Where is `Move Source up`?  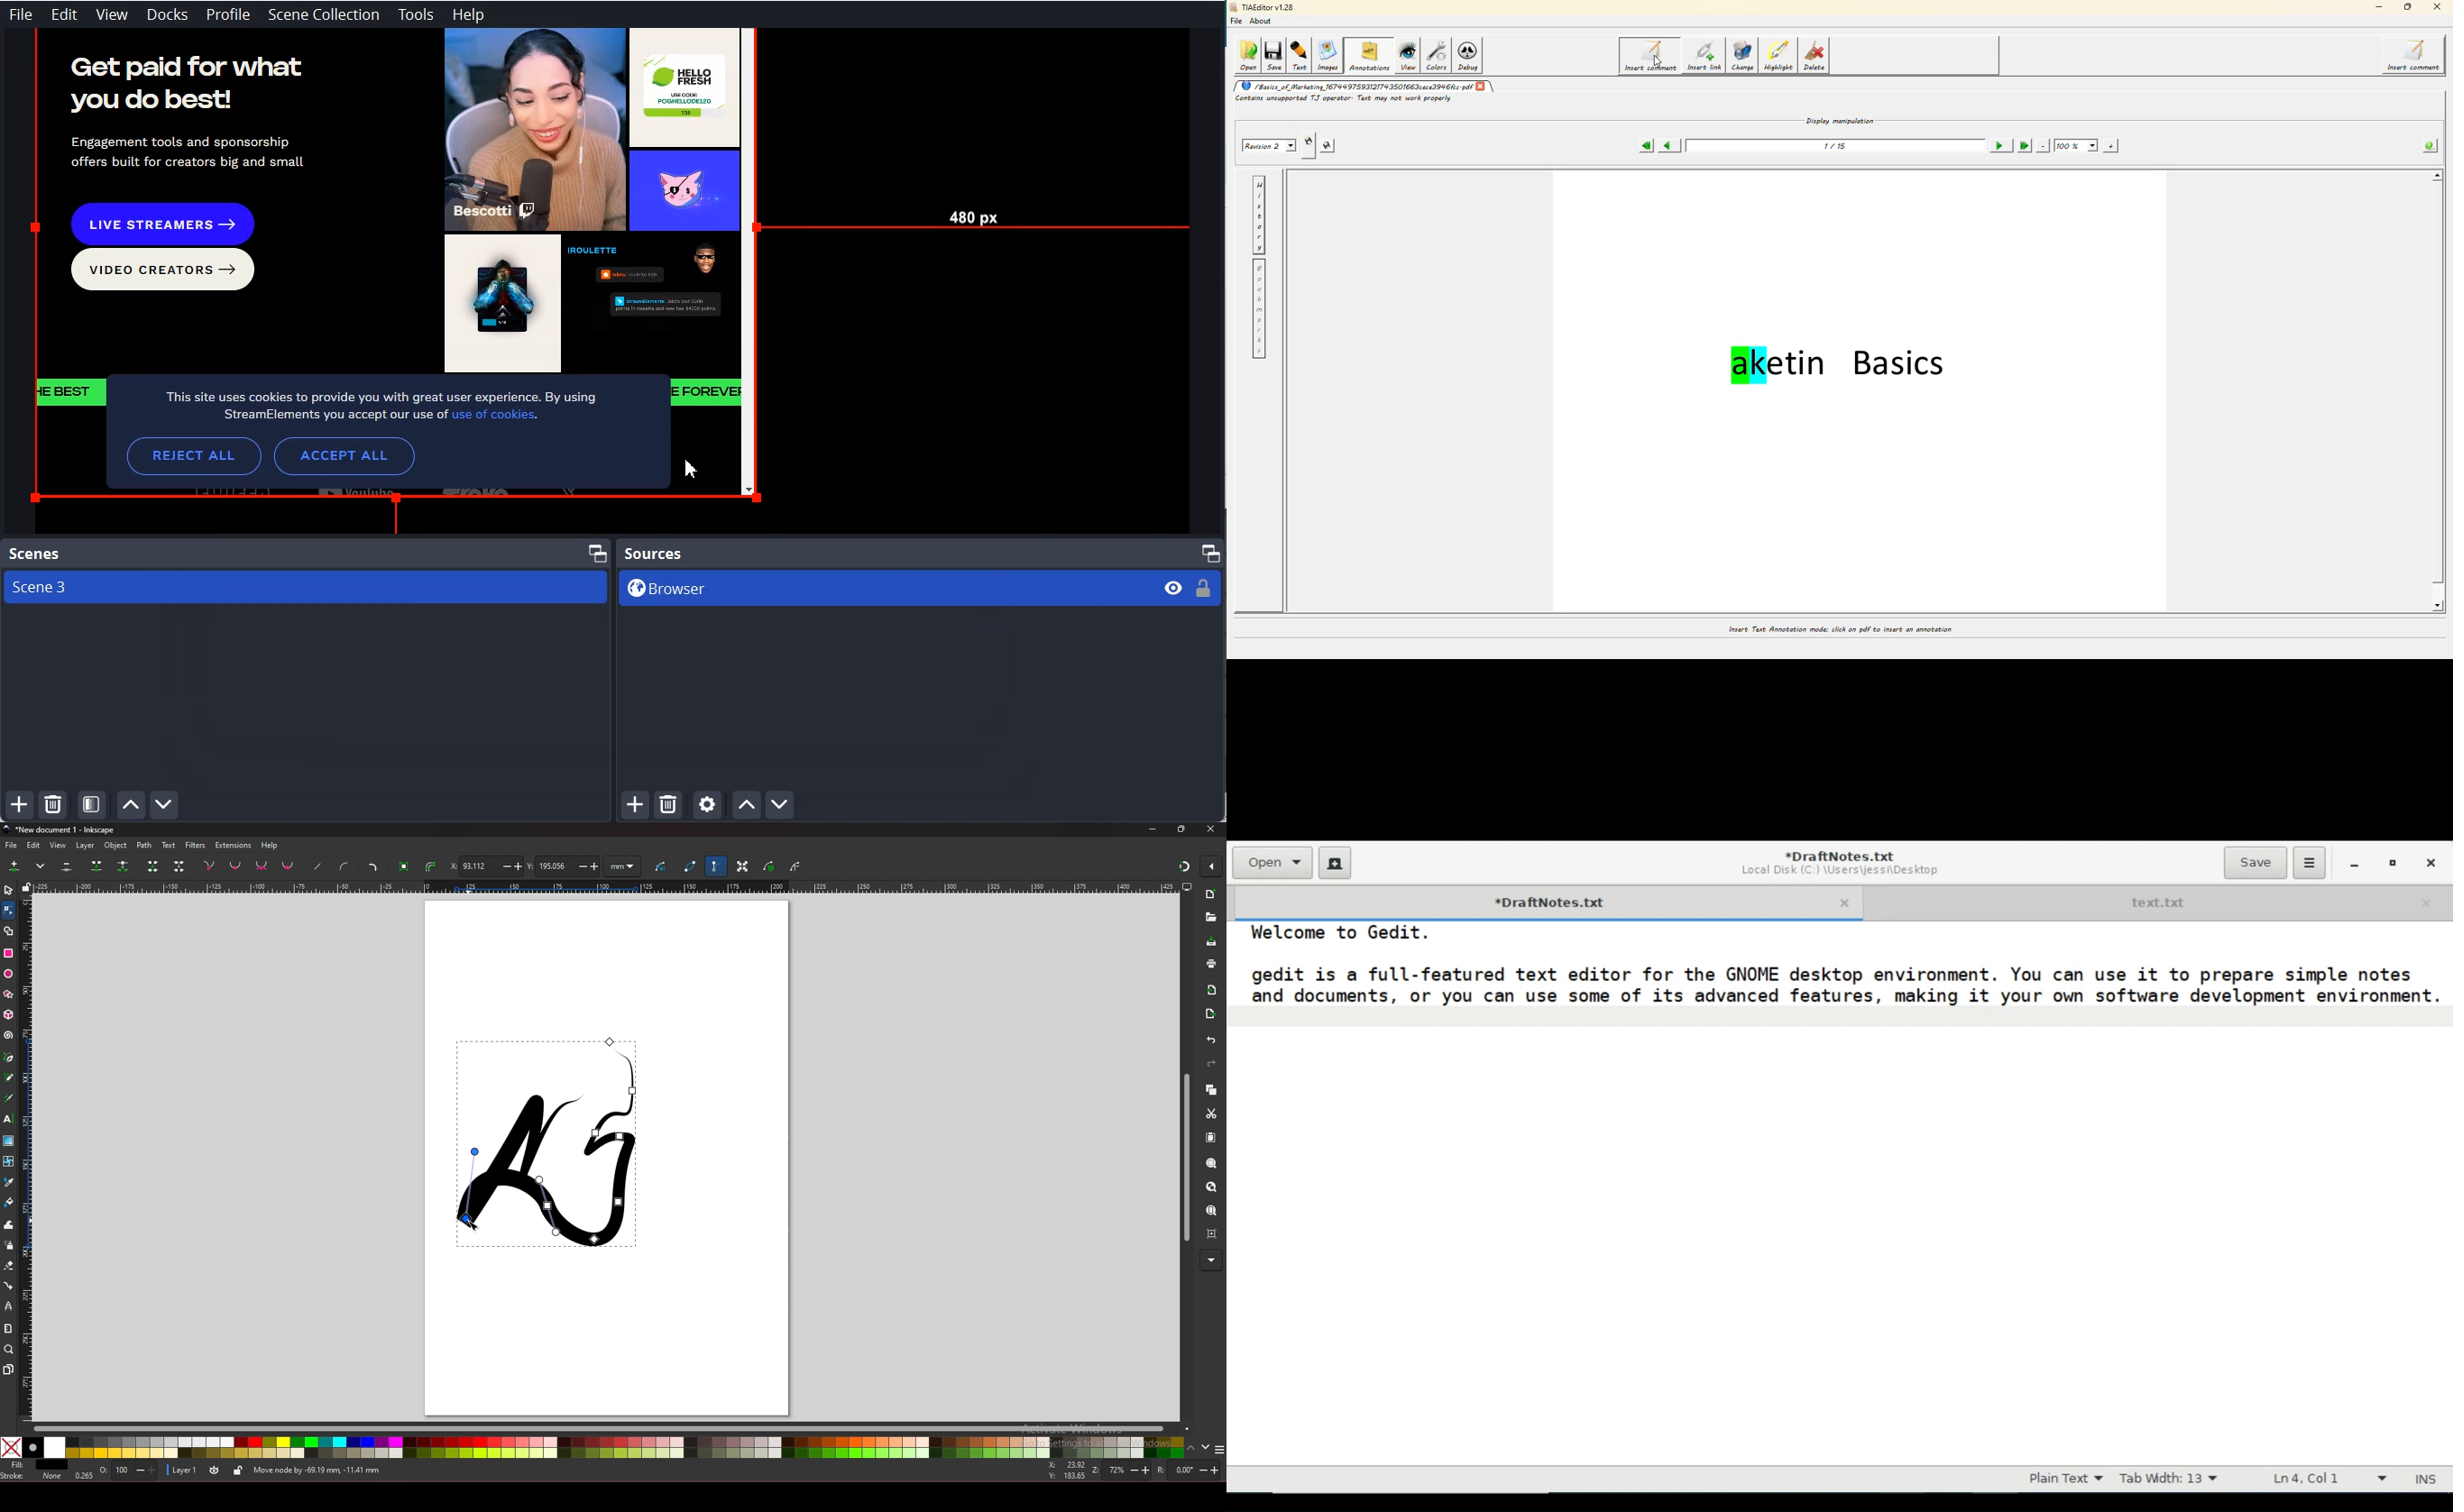 Move Source up is located at coordinates (746, 804).